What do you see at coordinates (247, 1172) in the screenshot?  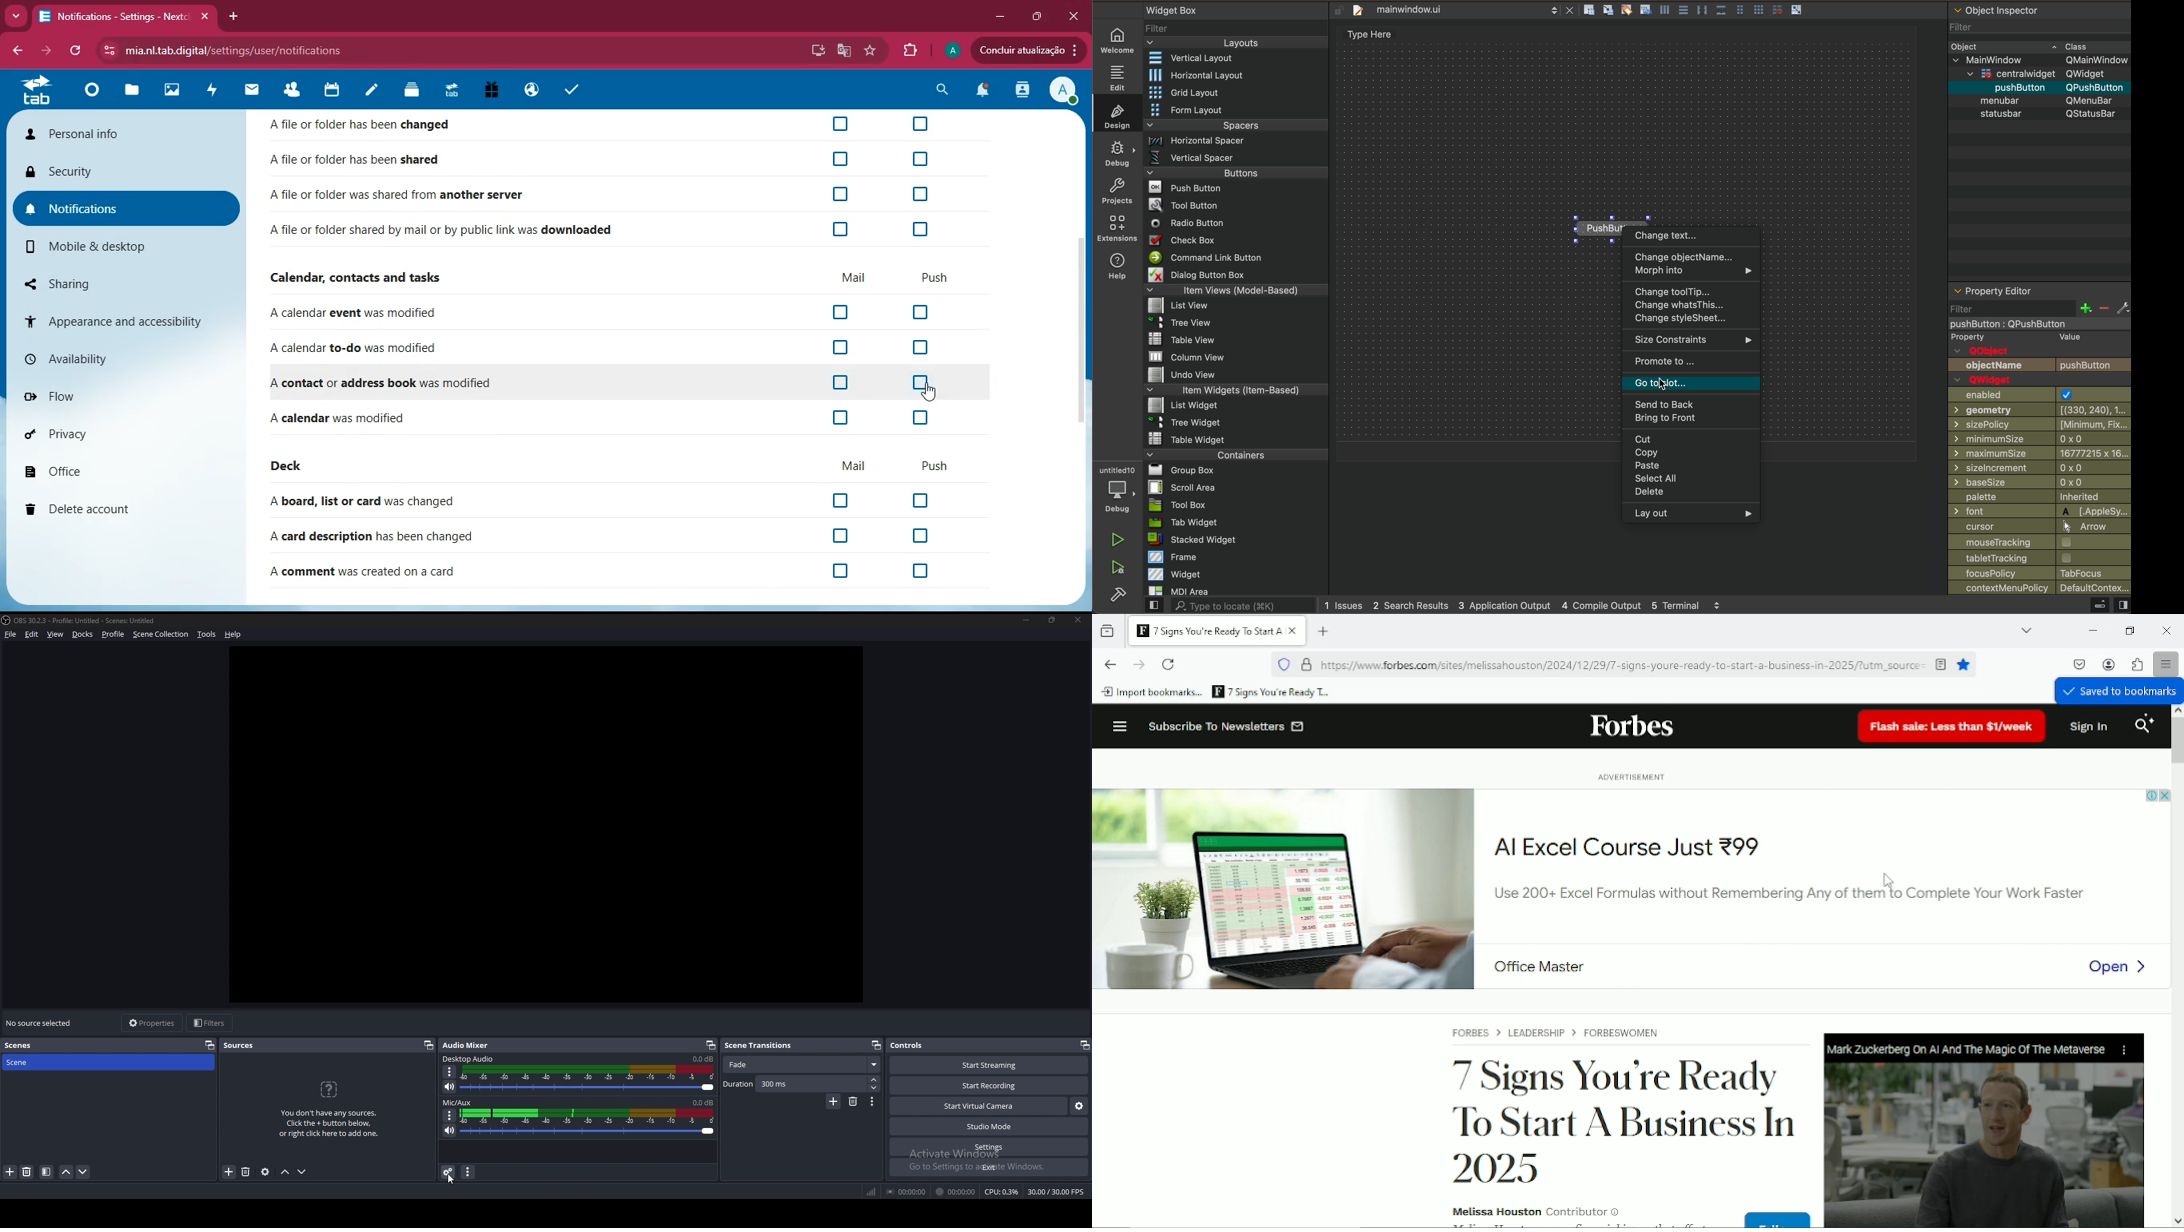 I see `delete source` at bounding box center [247, 1172].